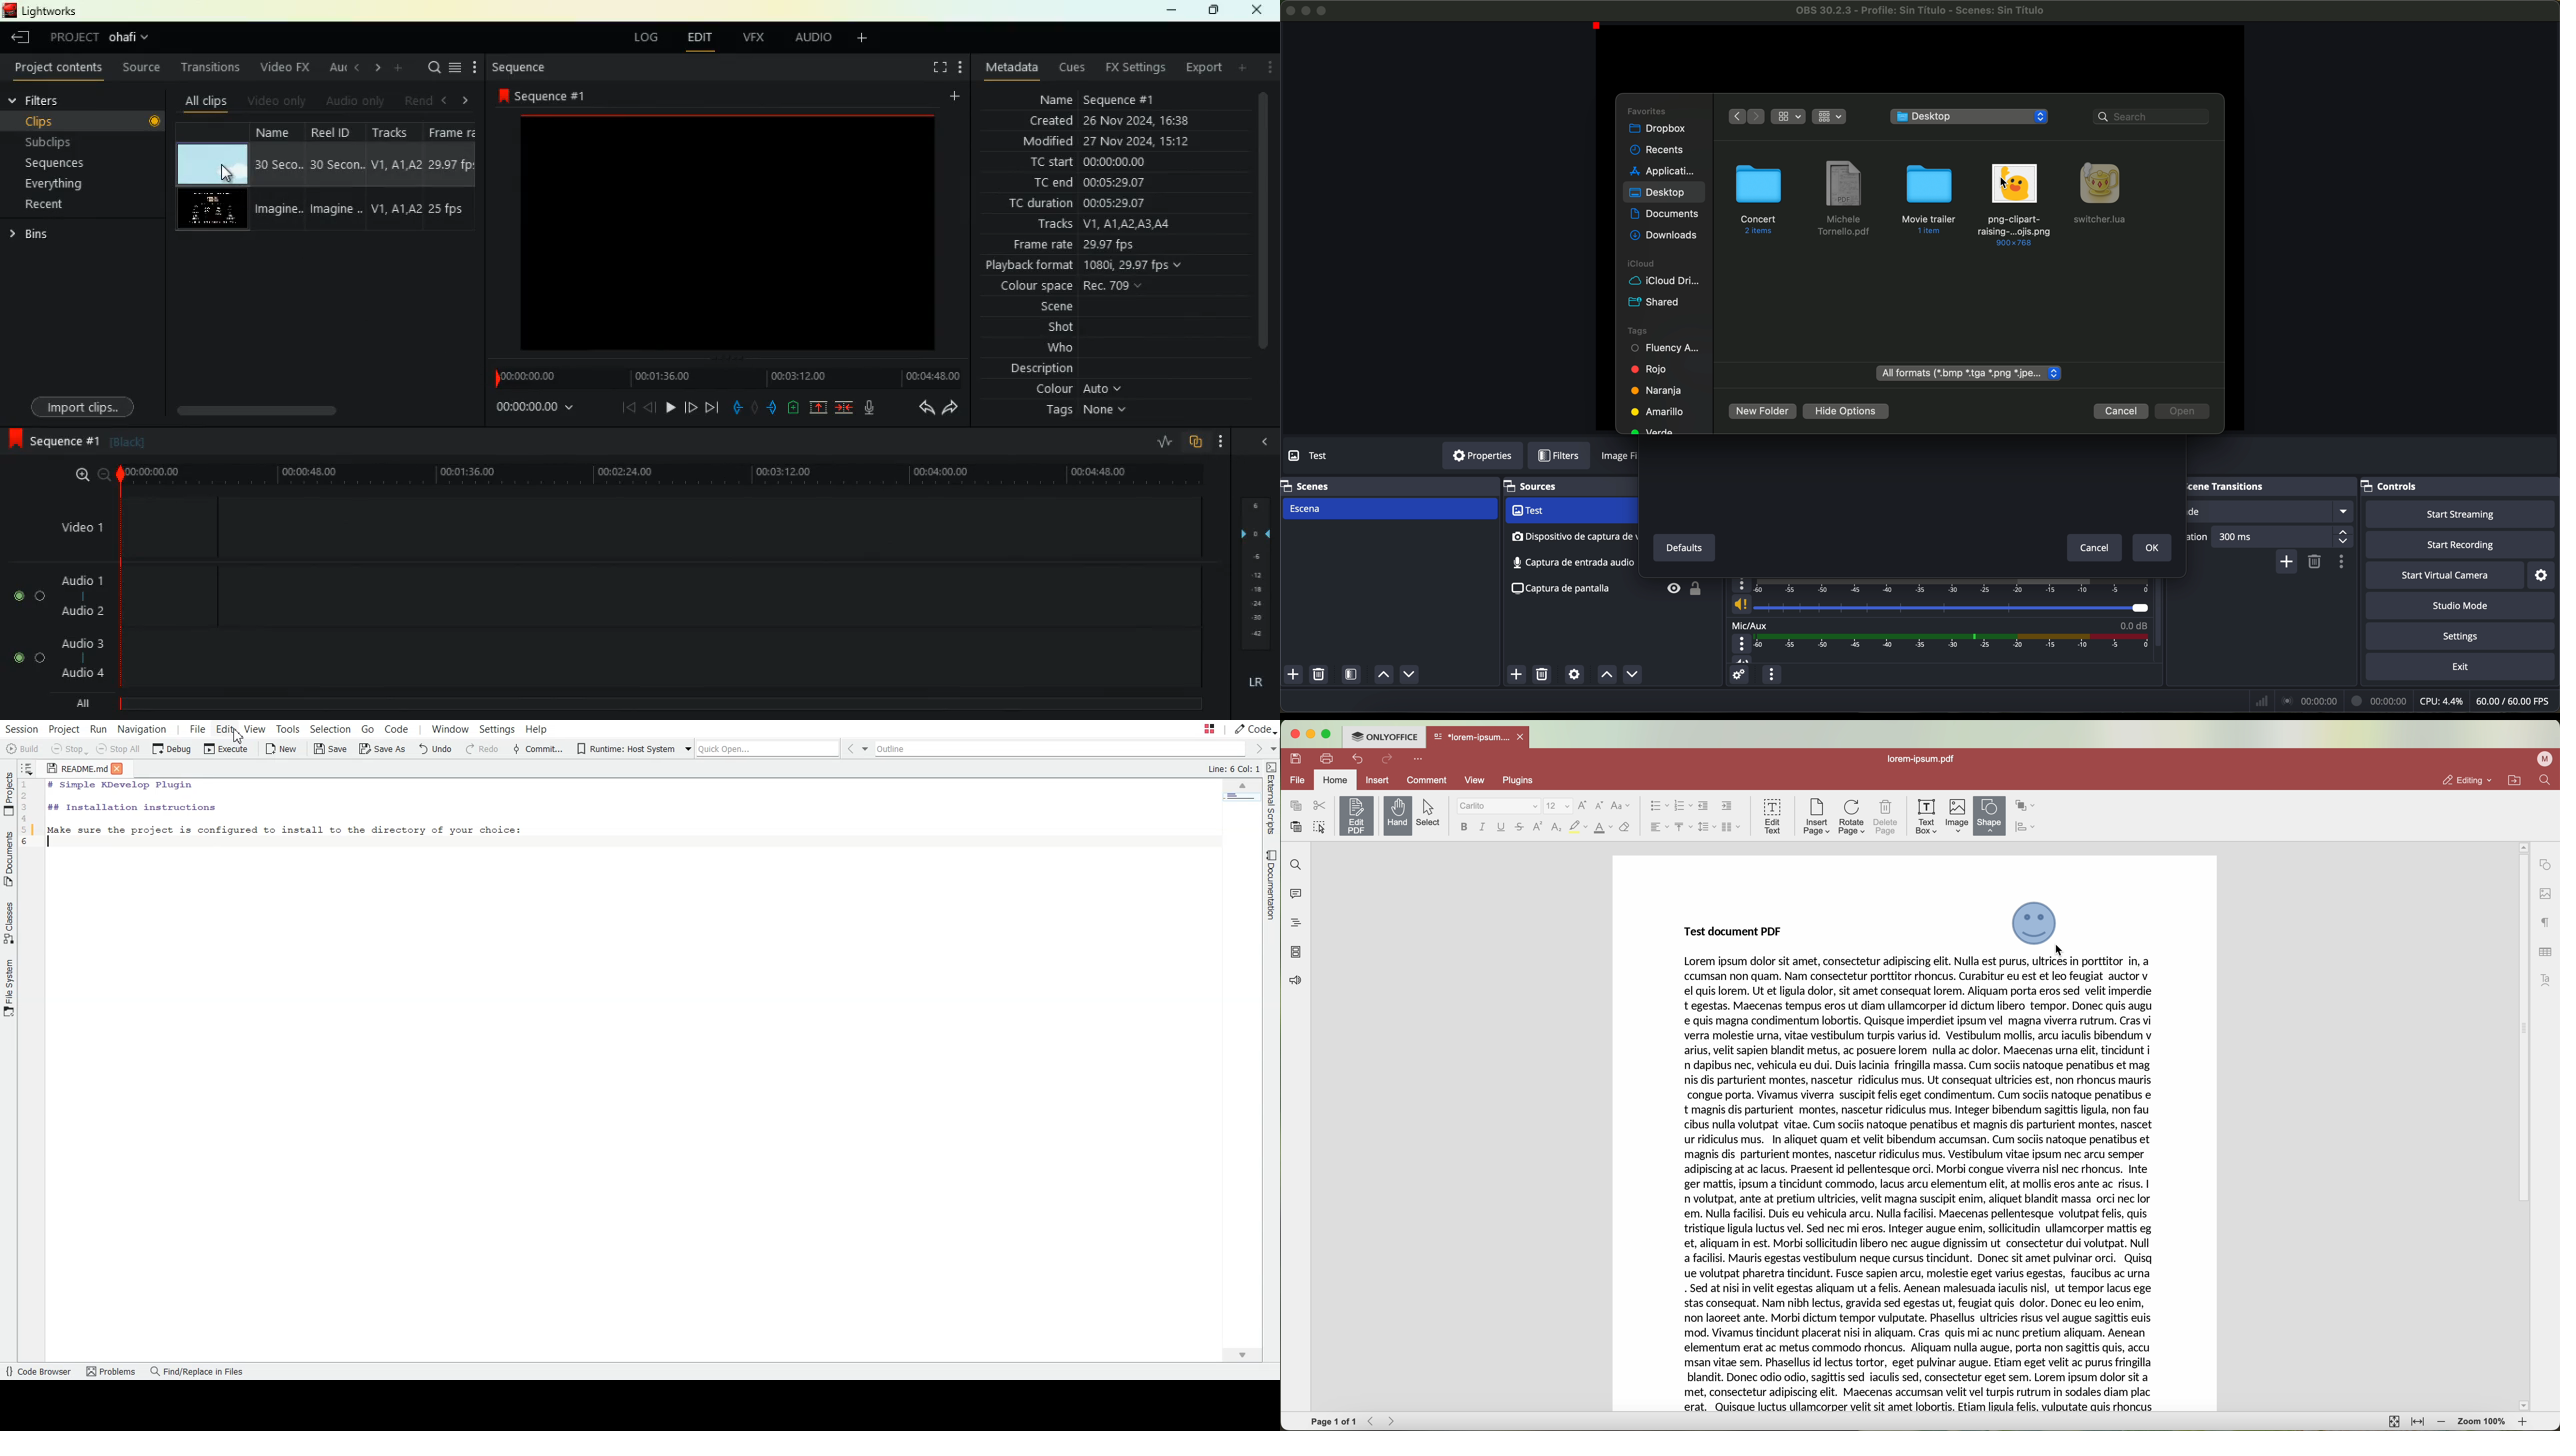 The image size is (2576, 1456). What do you see at coordinates (1922, 10) in the screenshot?
I see `filename` at bounding box center [1922, 10].